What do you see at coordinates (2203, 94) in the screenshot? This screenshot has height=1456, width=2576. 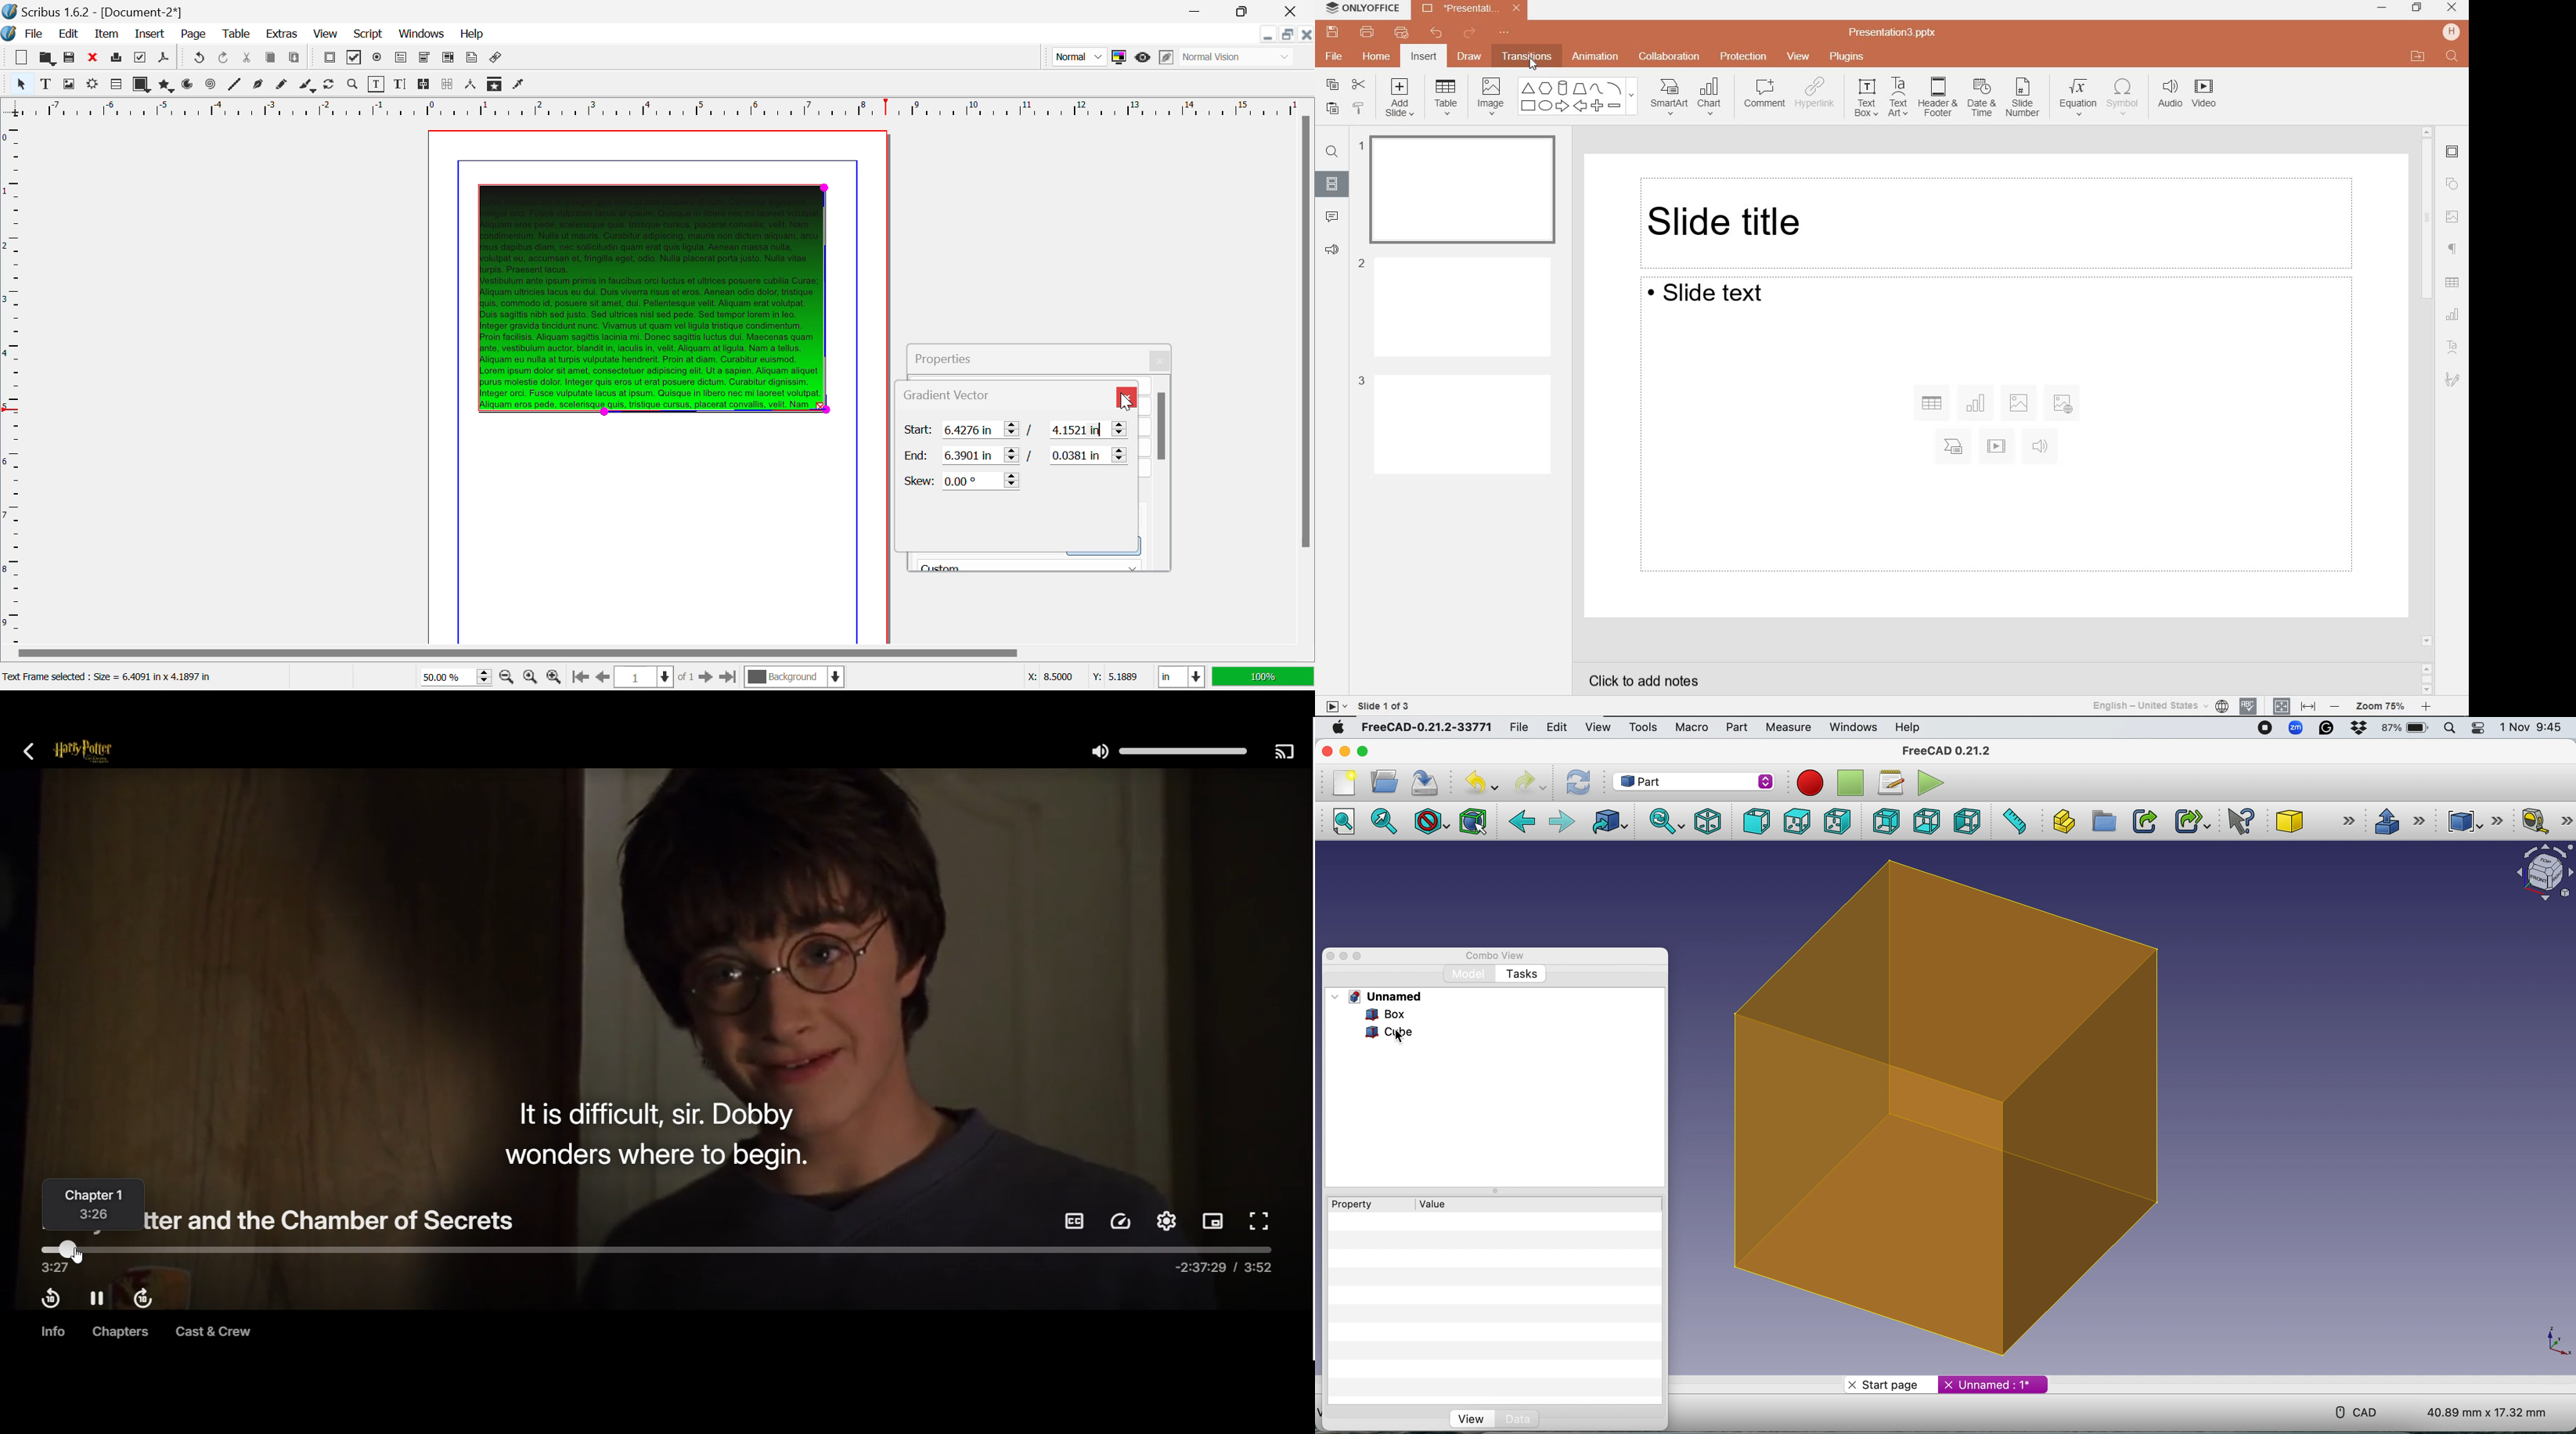 I see `VIDEO` at bounding box center [2203, 94].